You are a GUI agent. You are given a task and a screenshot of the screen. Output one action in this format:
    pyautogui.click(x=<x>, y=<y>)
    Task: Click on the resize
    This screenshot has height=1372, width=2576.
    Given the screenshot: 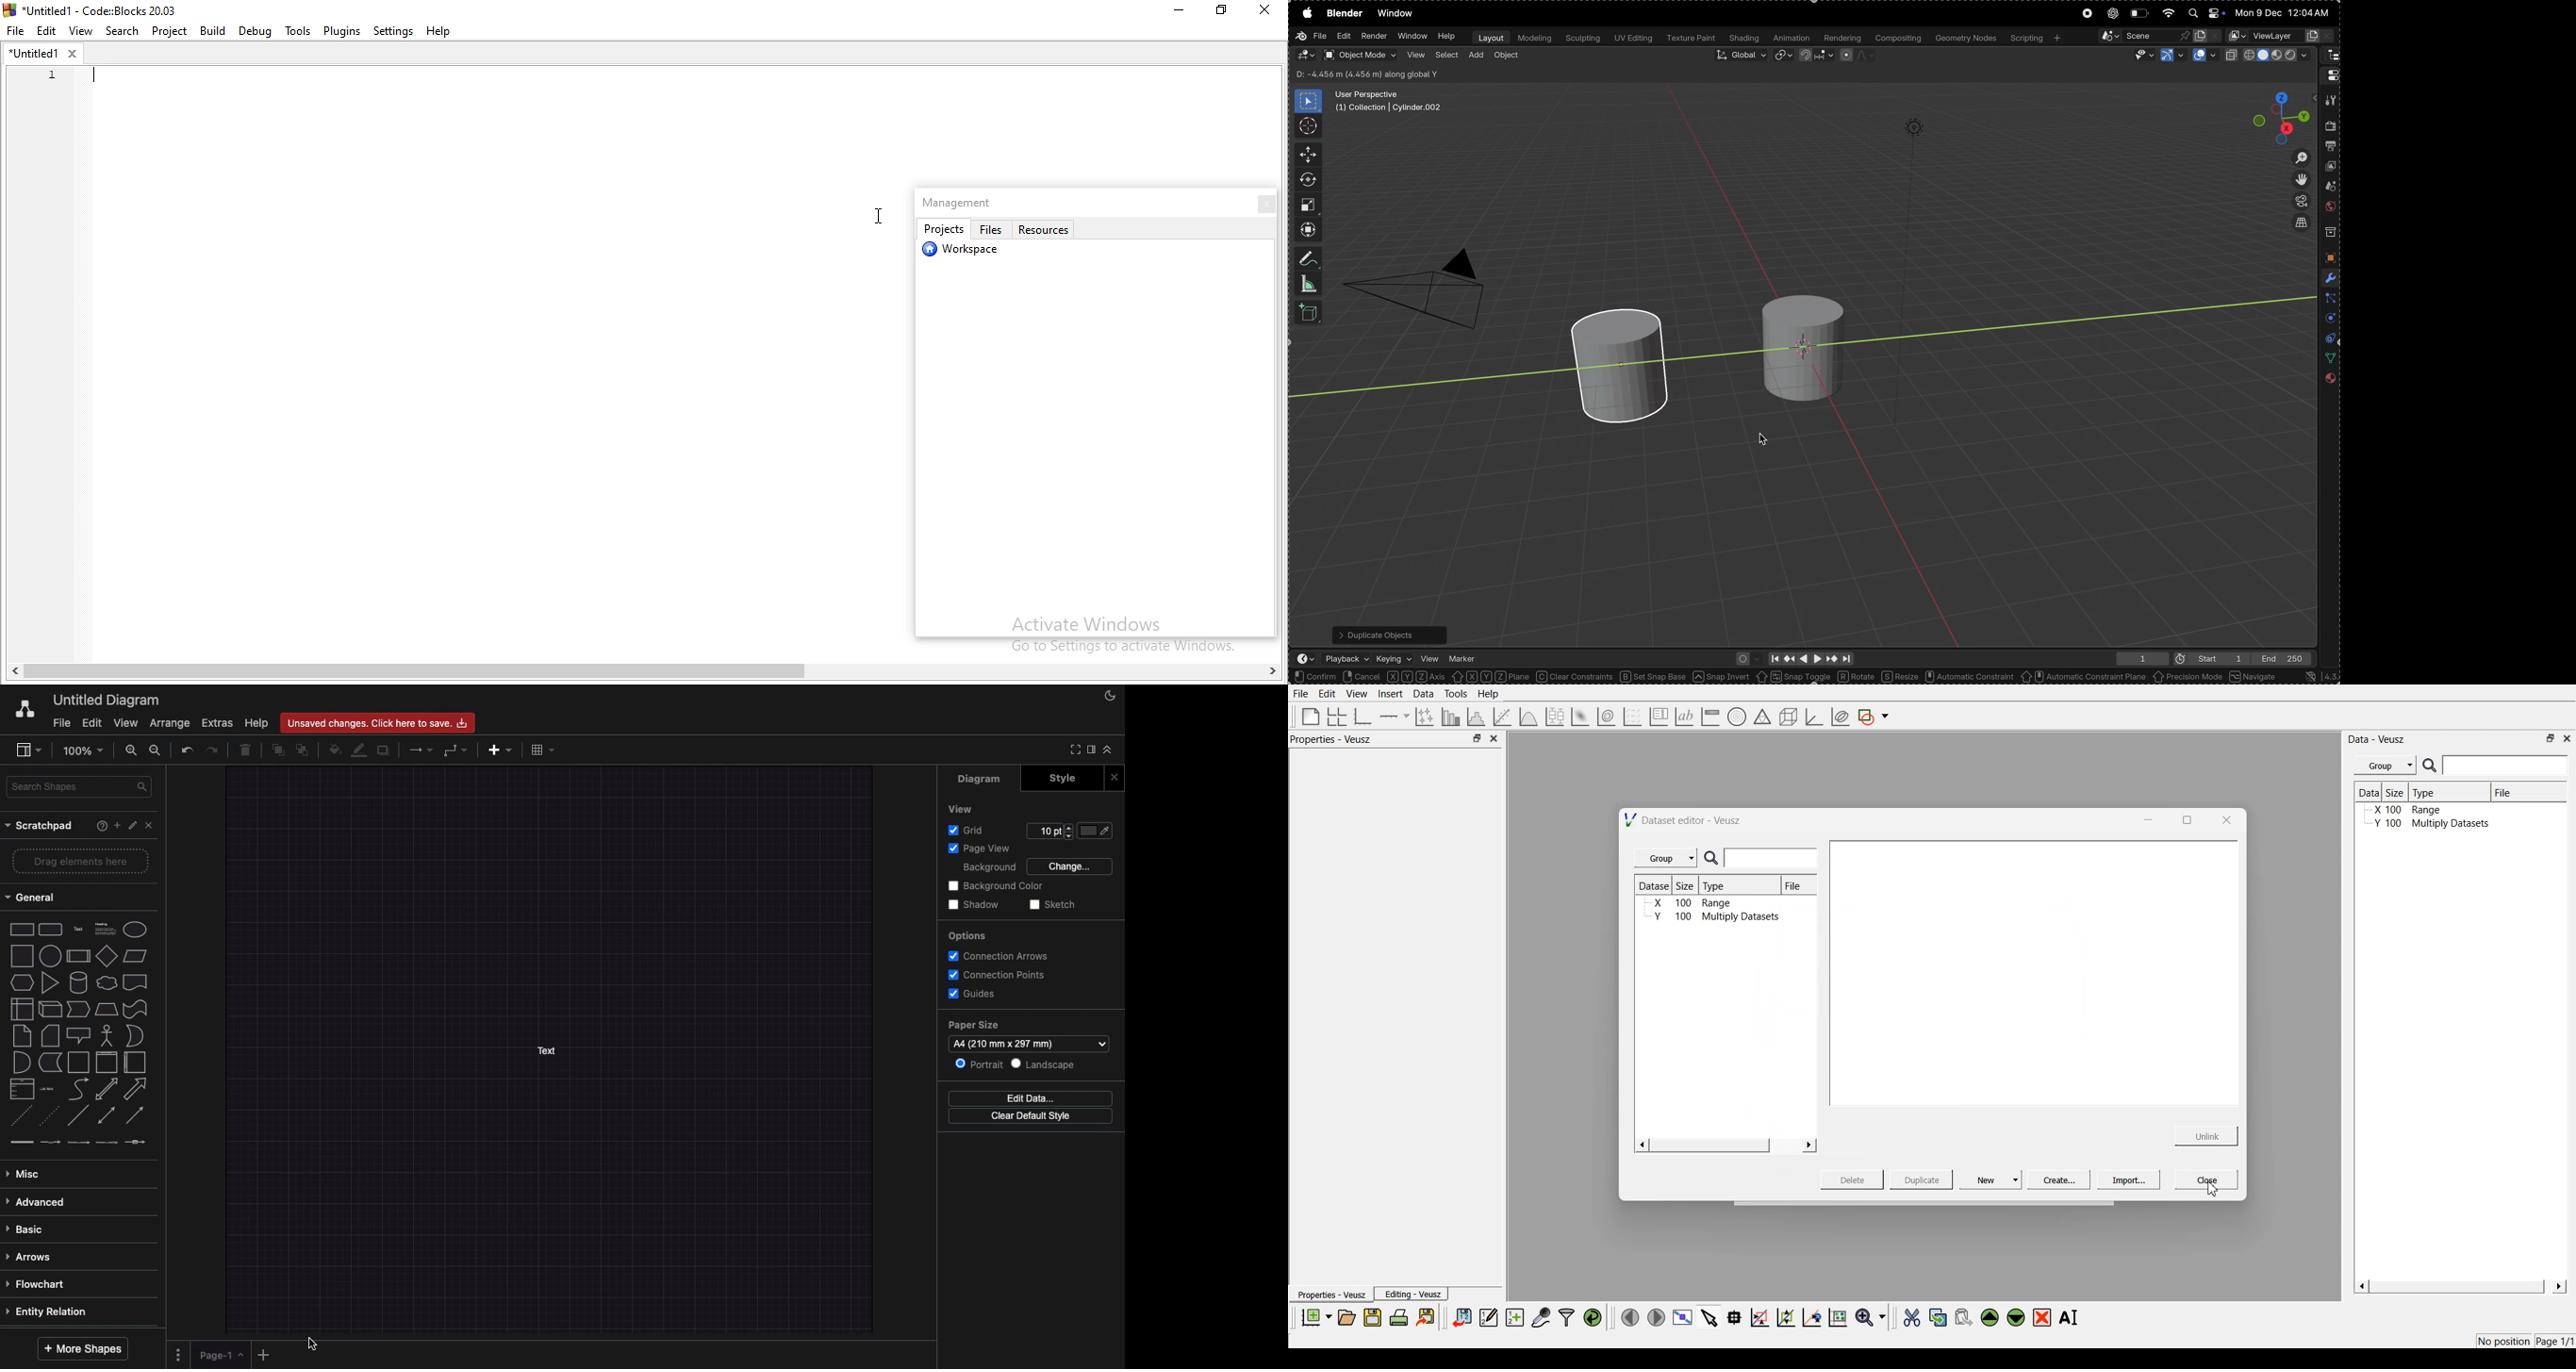 What is the action you would take?
    pyautogui.click(x=1900, y=676)
    